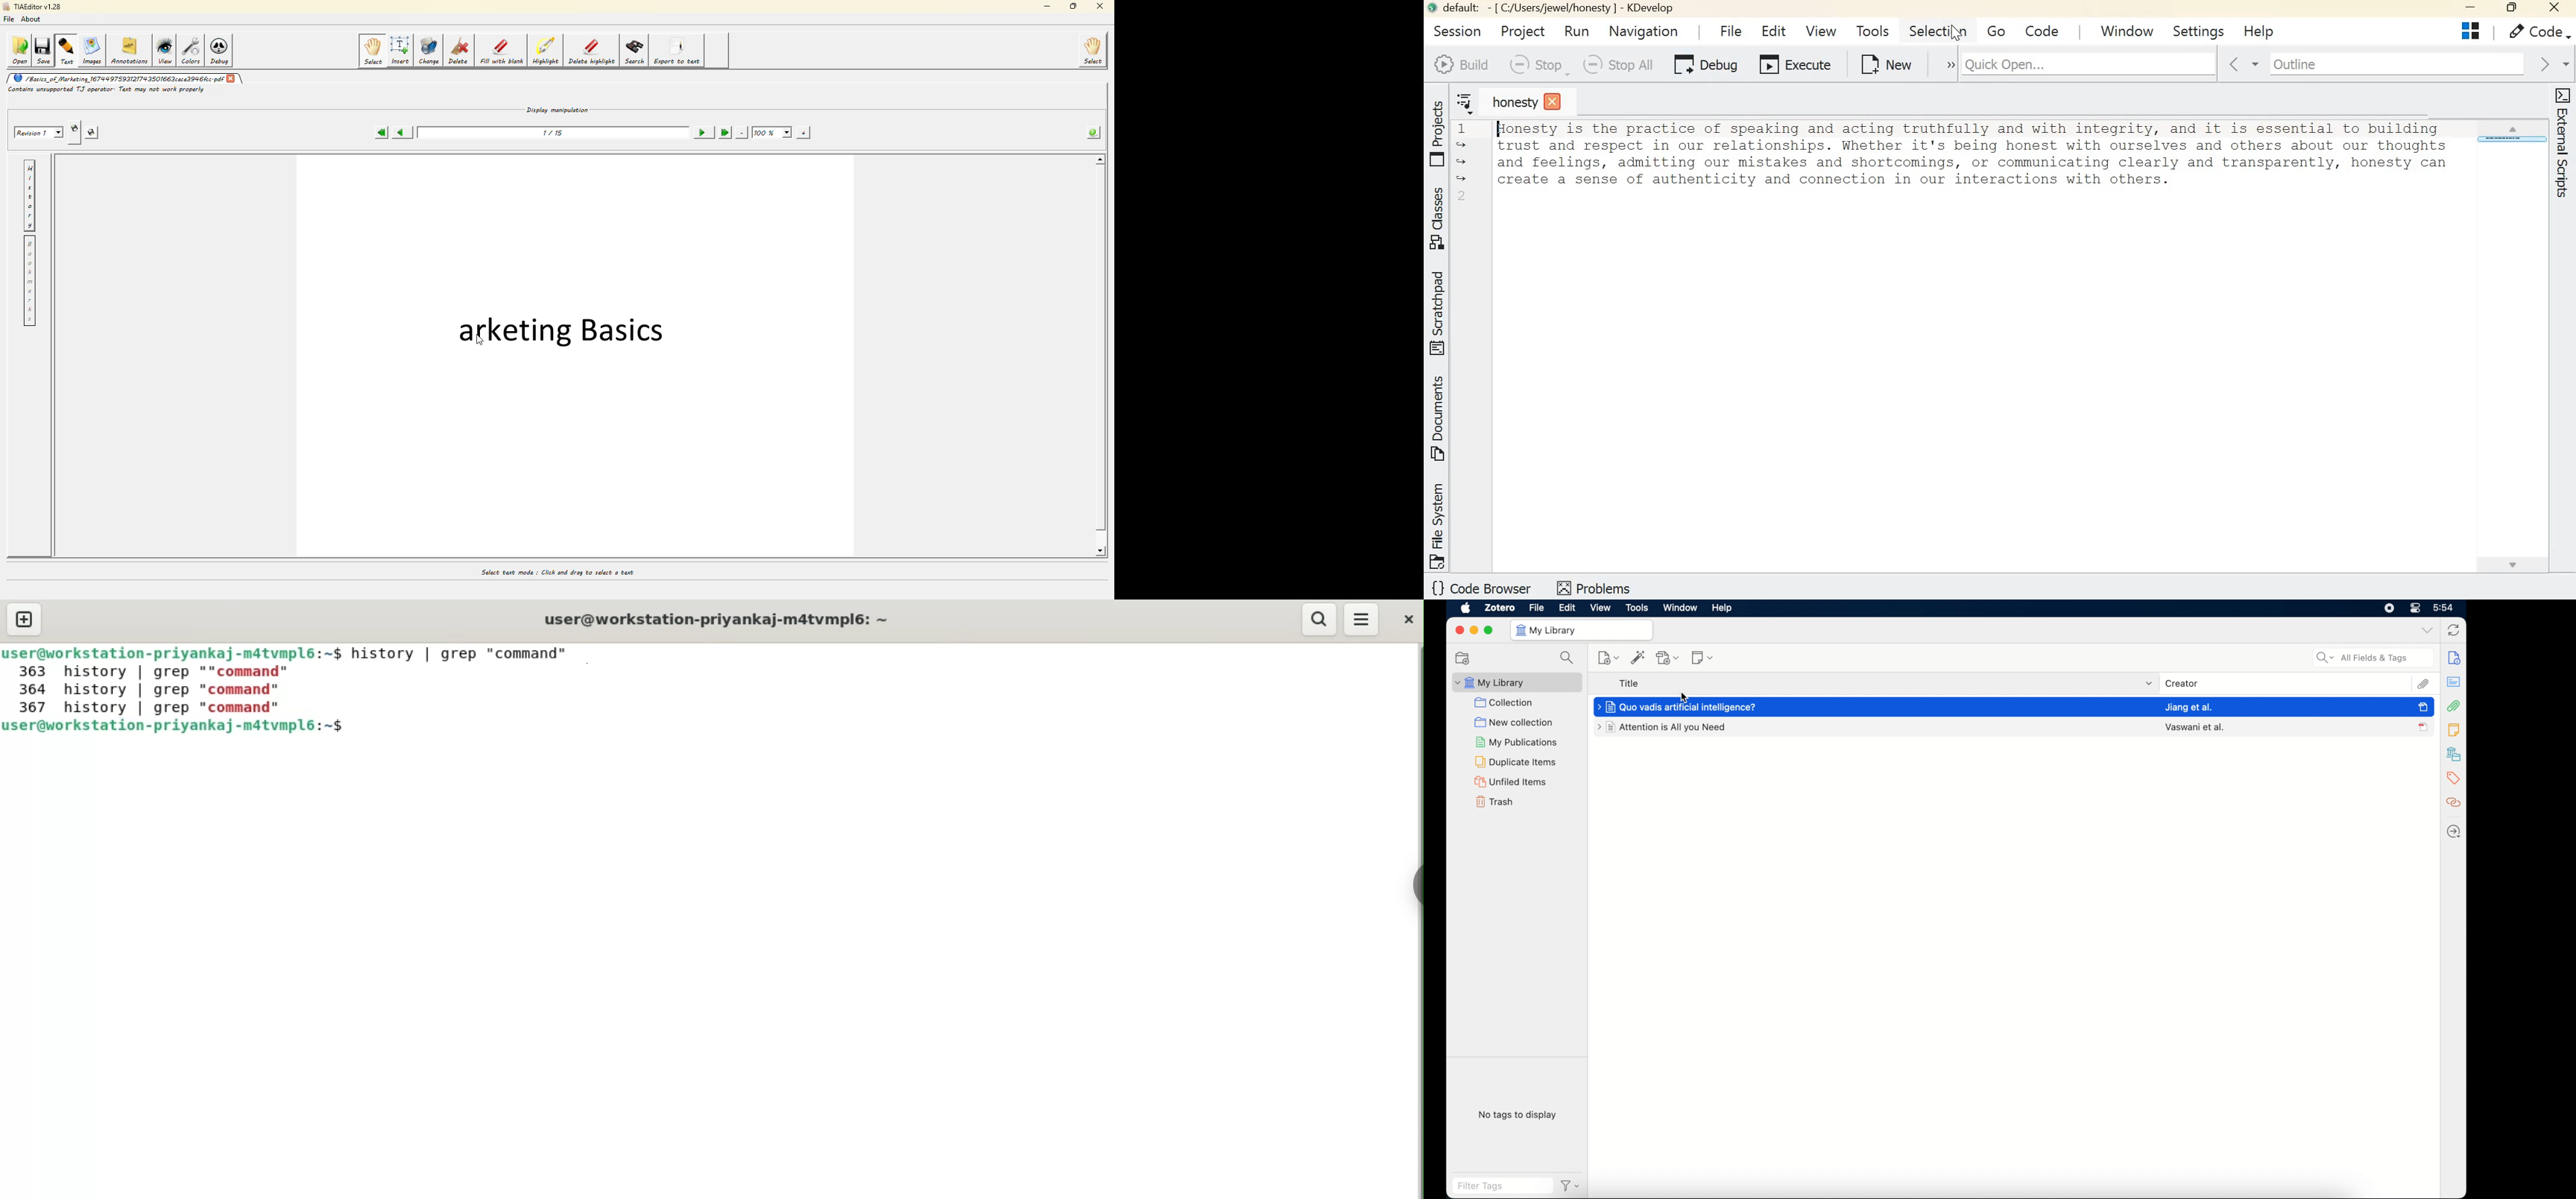  What do you see at coordinates (1517, 1115) in the screenshot?
I see `no tags to display` at bounding box center [1517, 1115].